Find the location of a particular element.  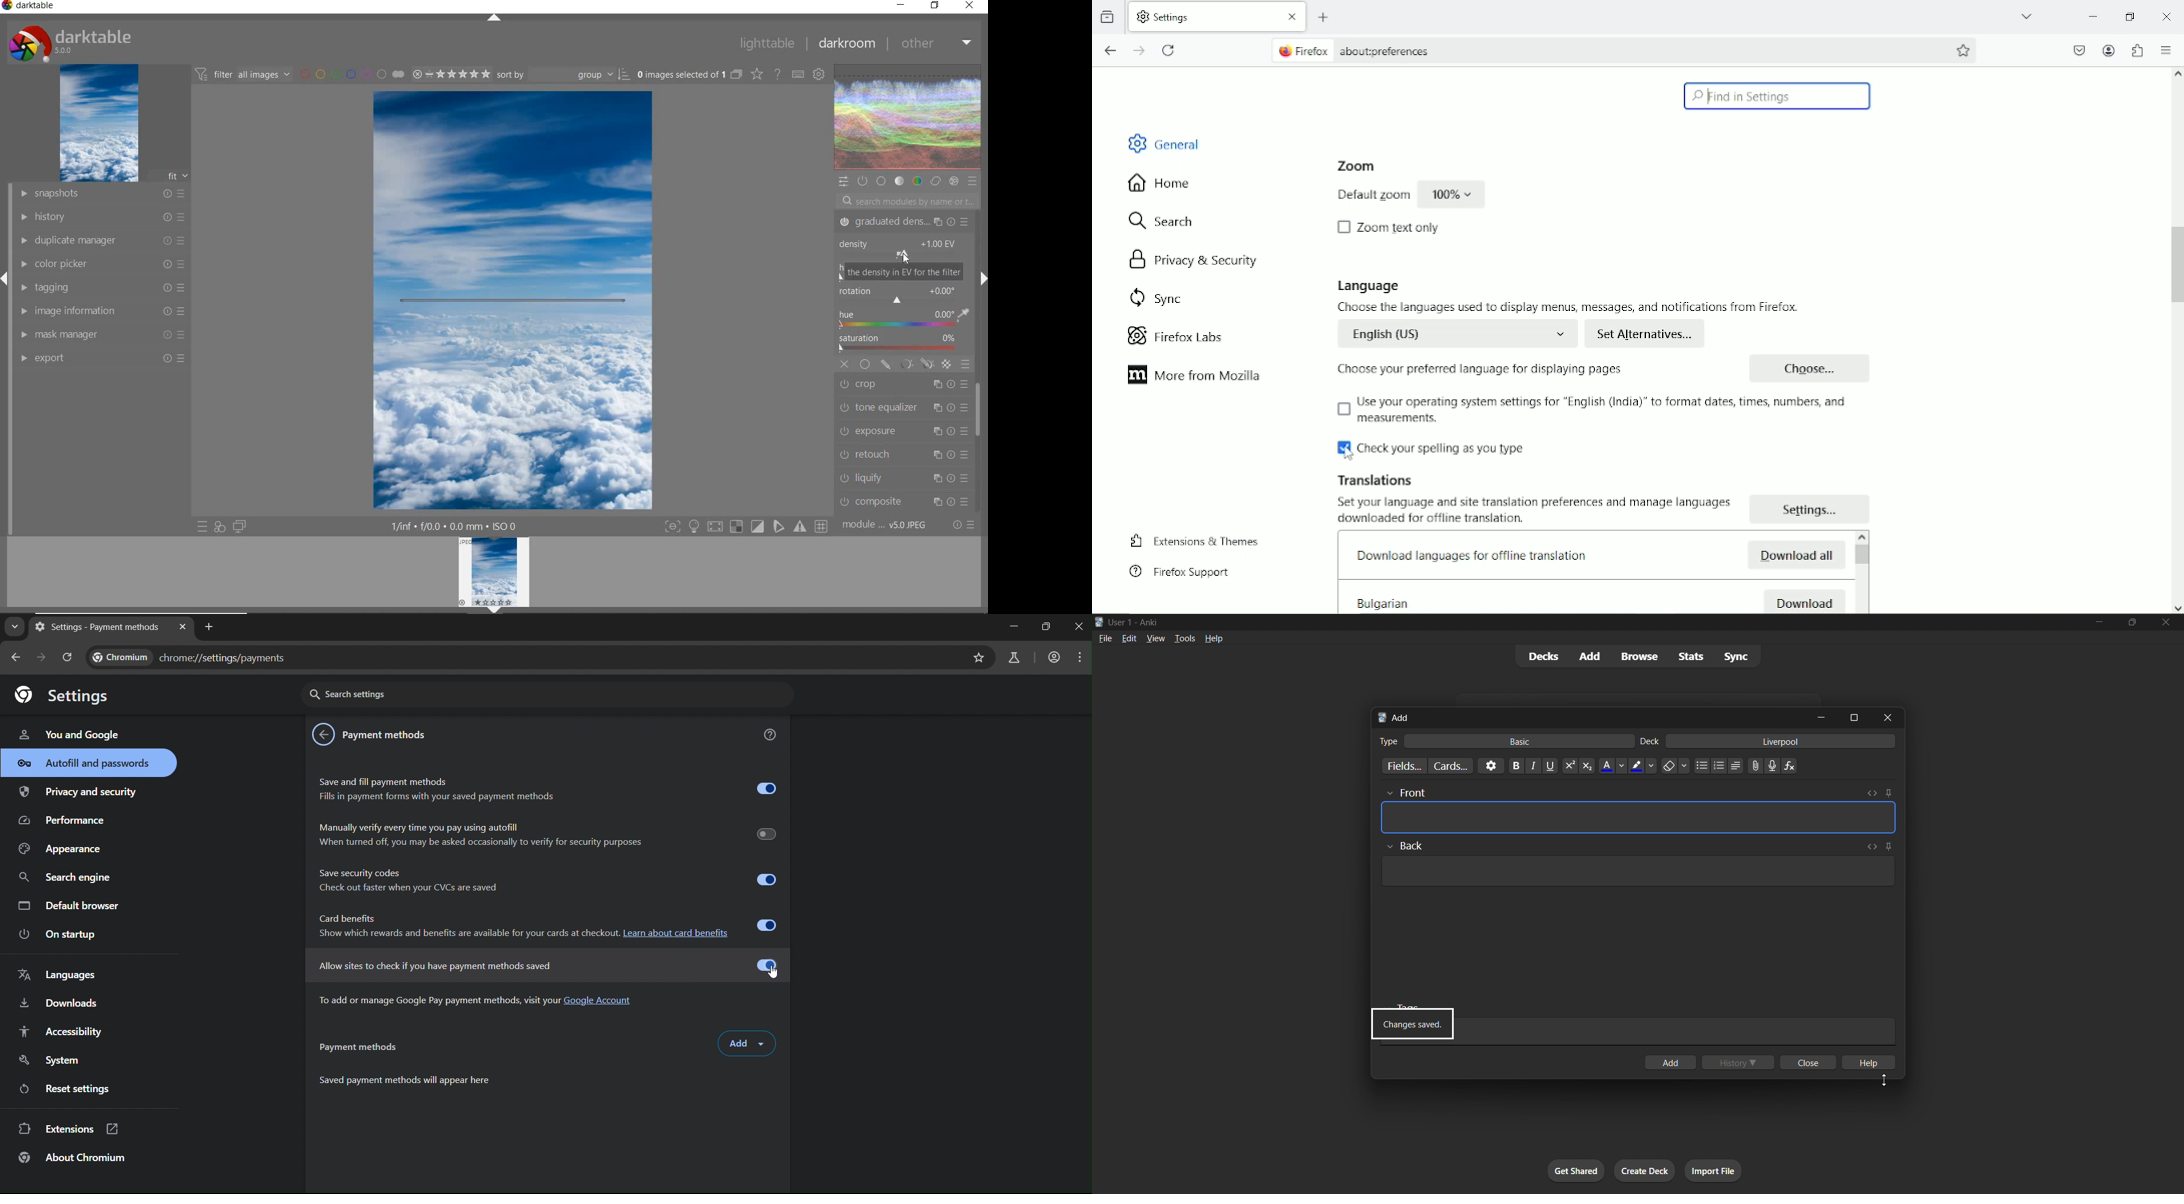

deck is located at coordinates (1648, 739).